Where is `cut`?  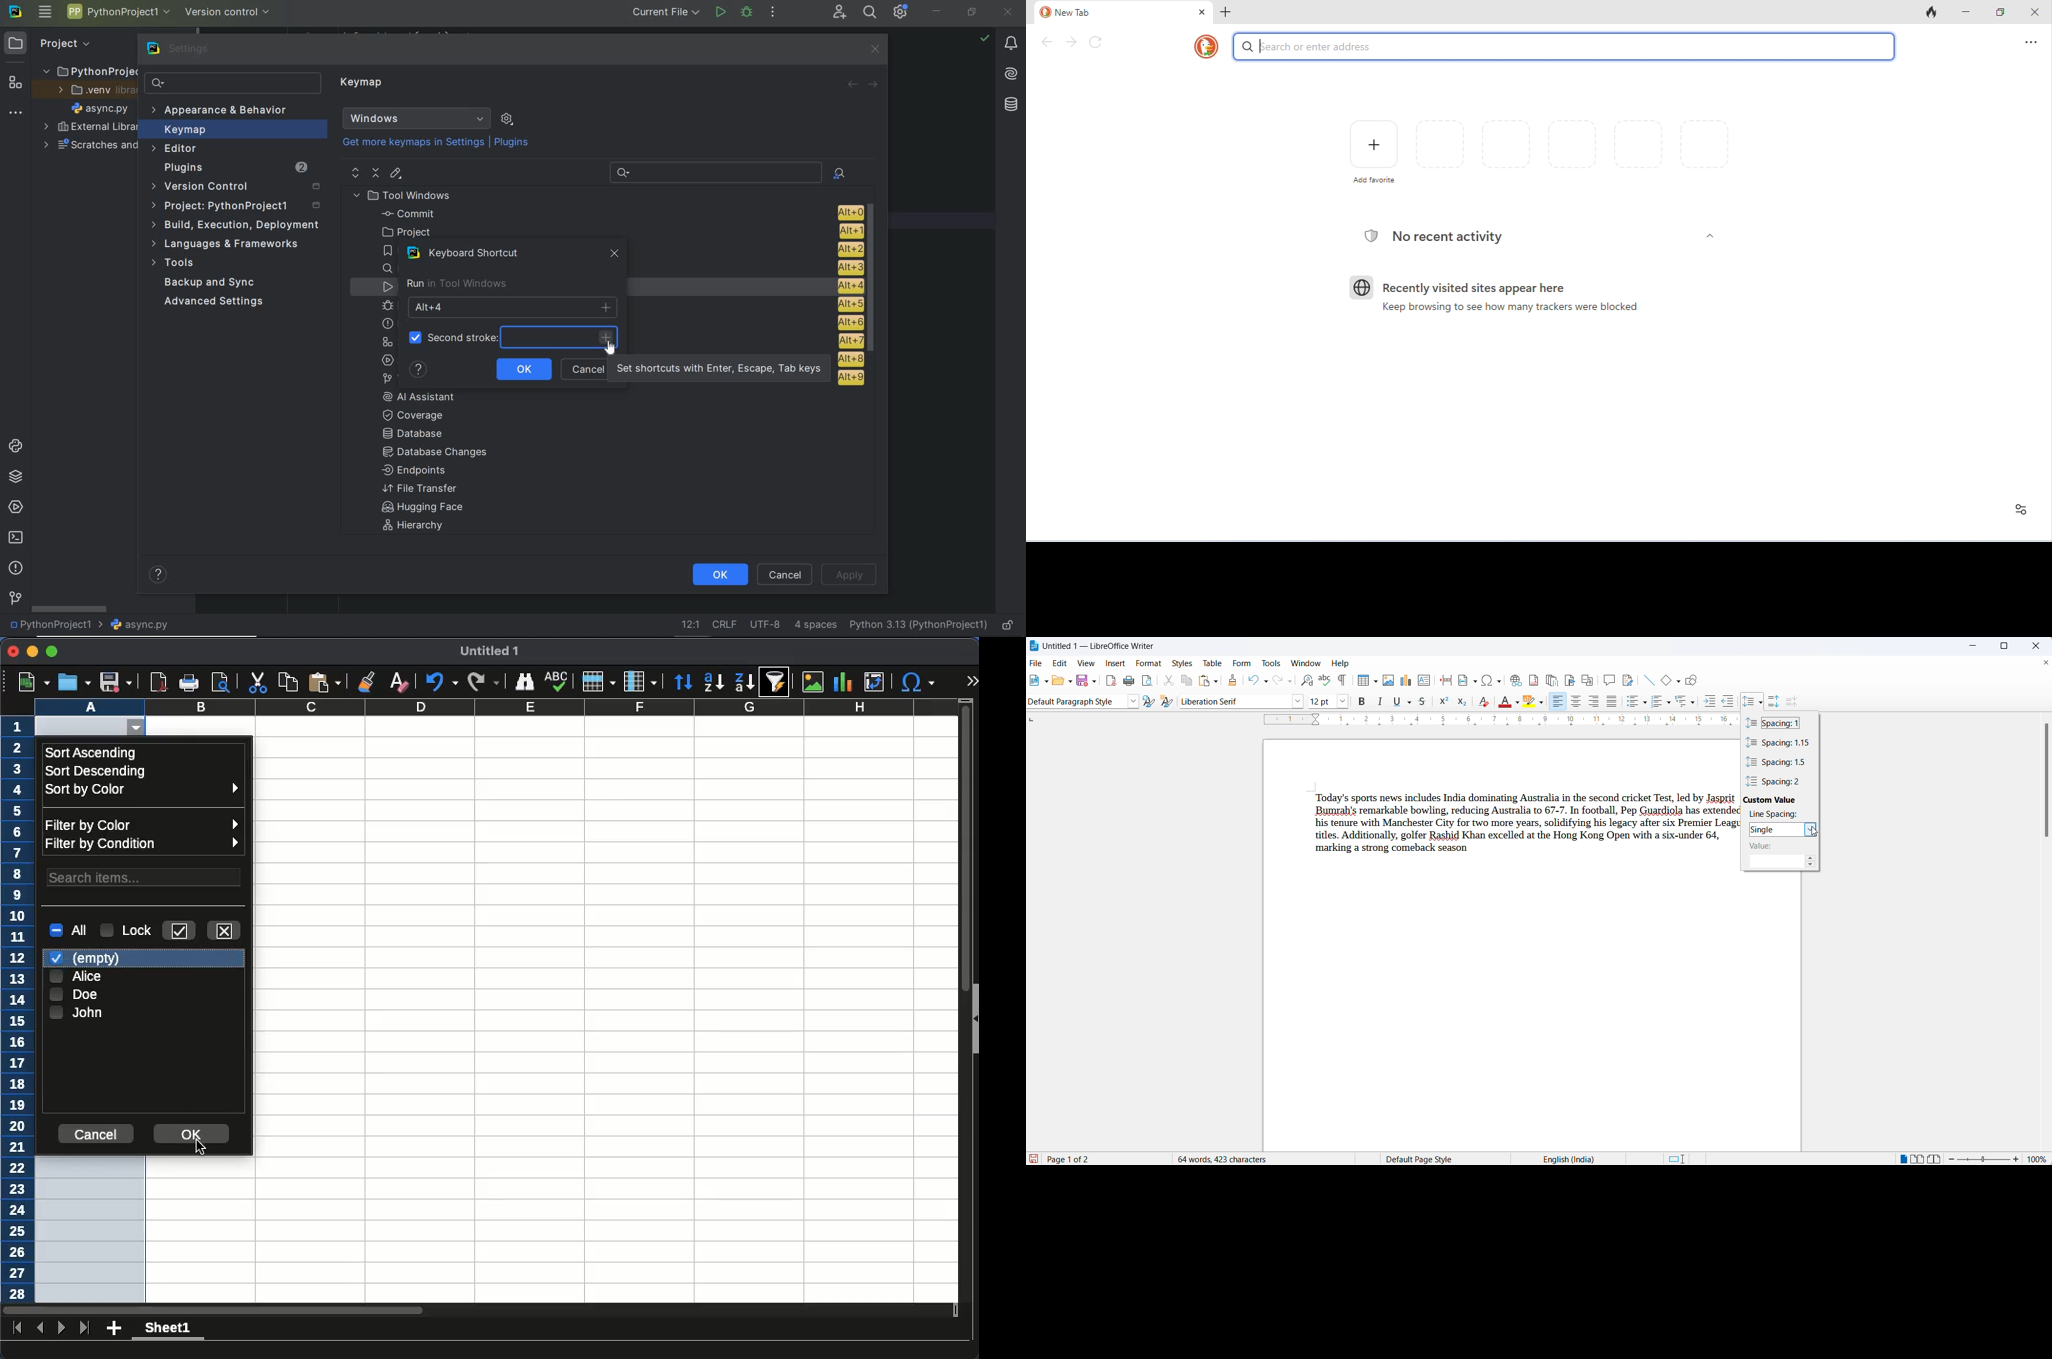
cut is located at coordinates (257, 682).